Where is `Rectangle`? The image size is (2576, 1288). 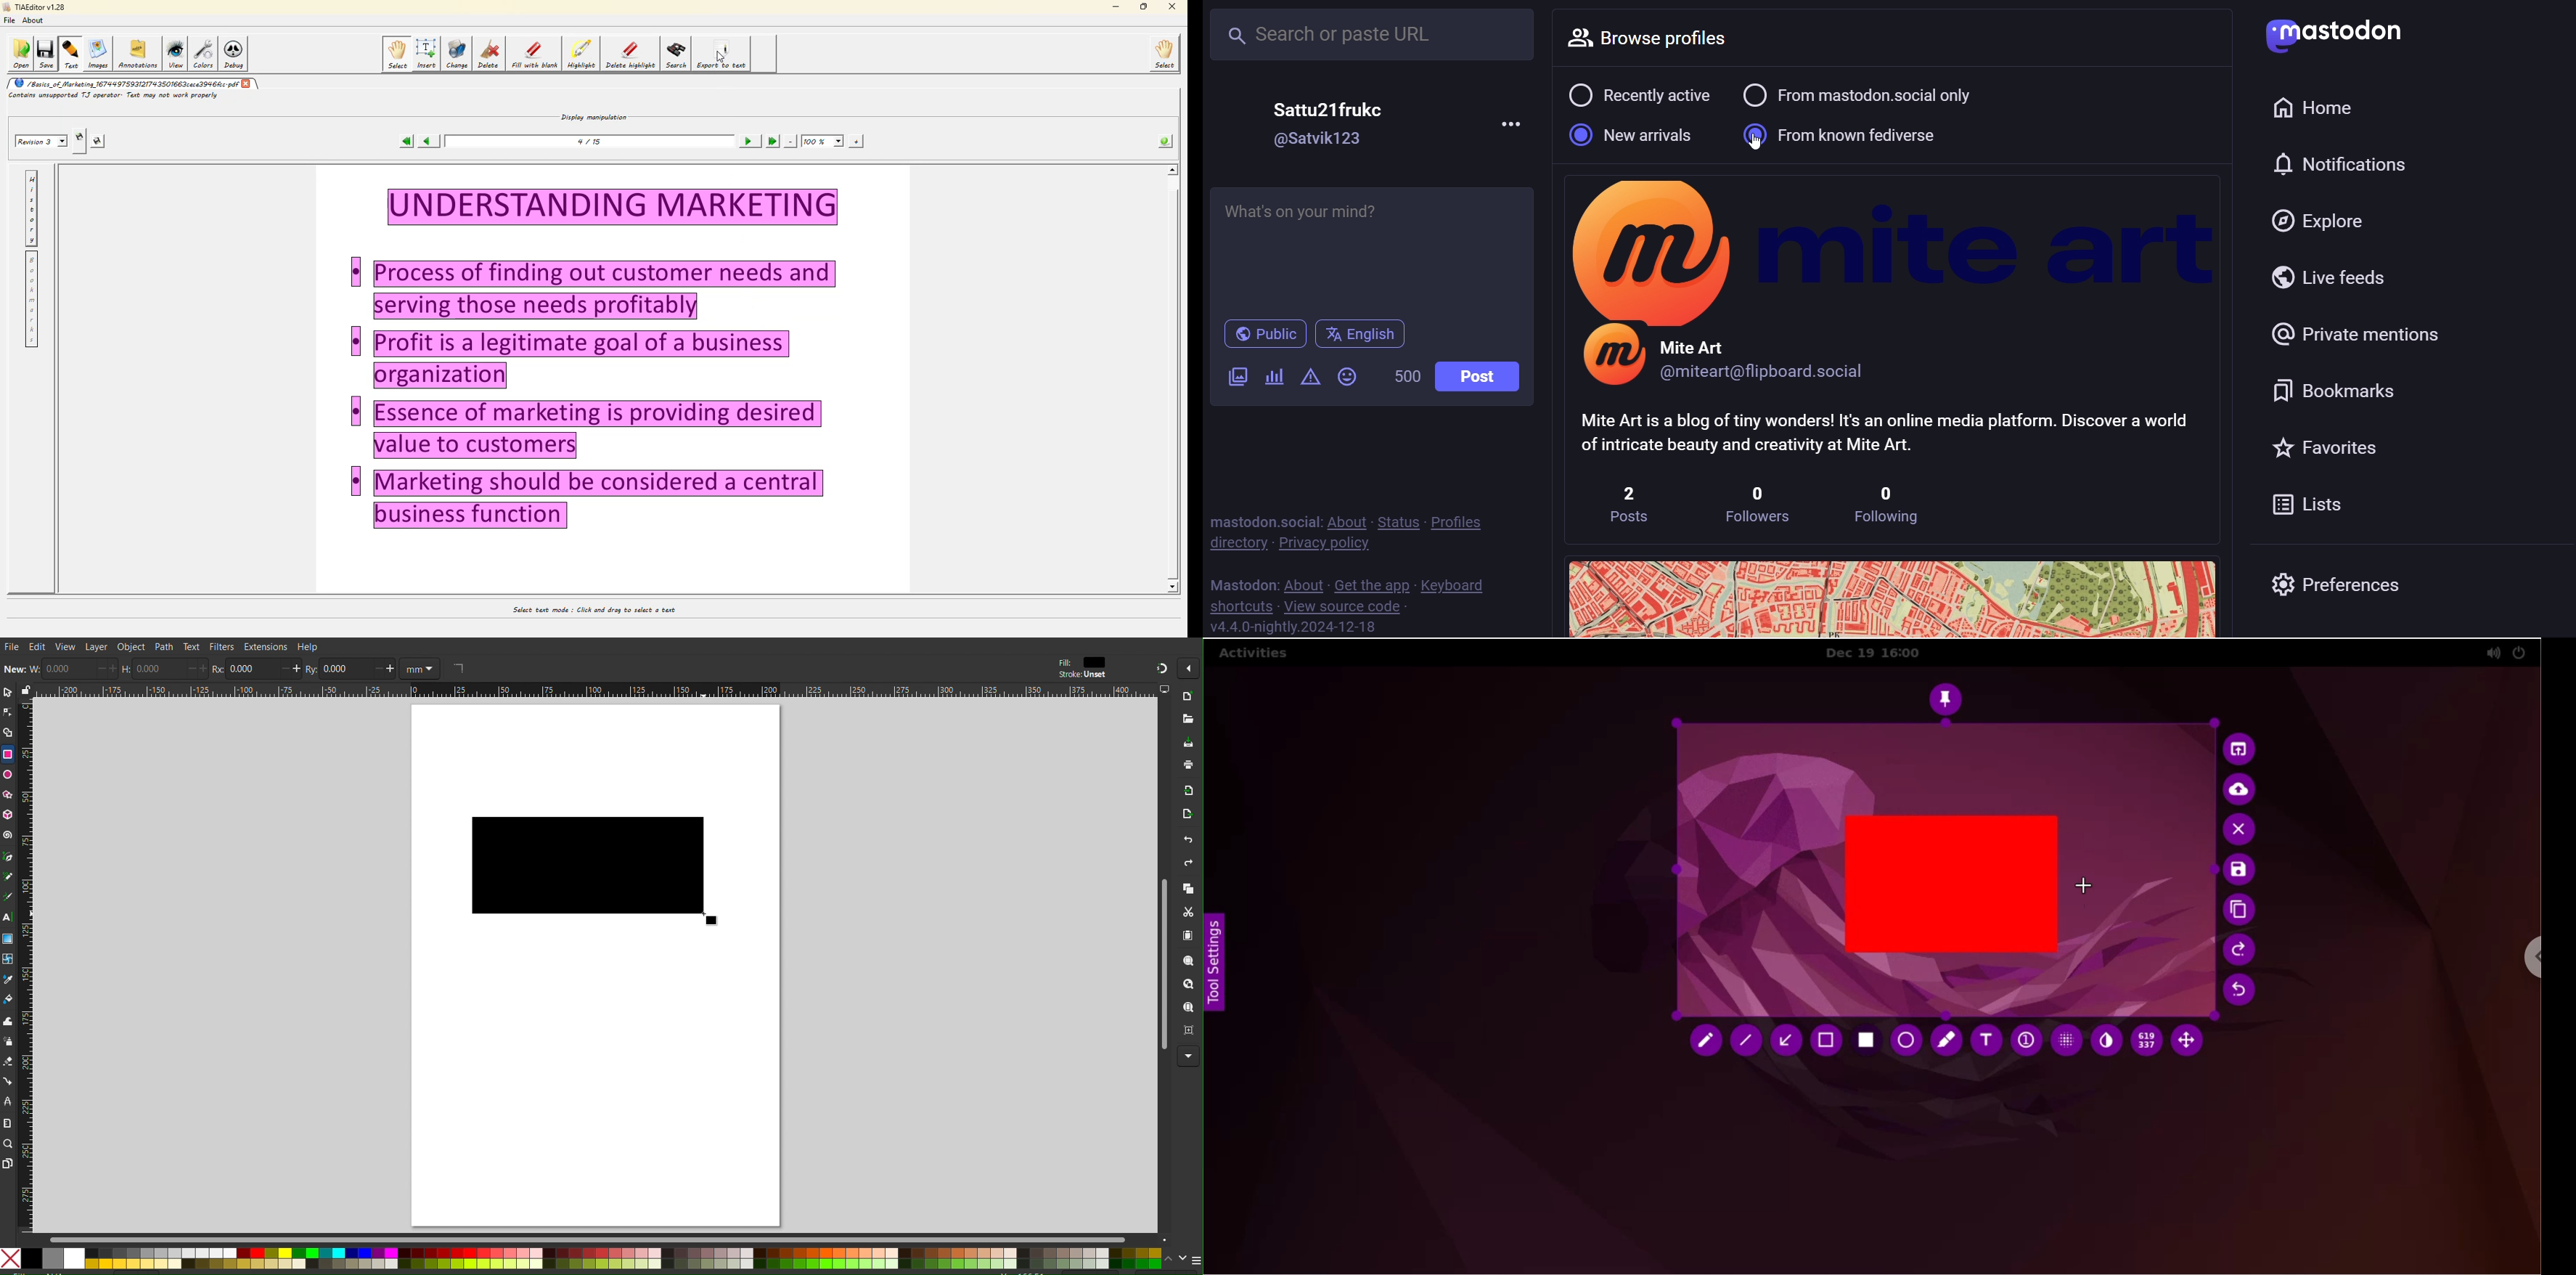 Rectangle is located at coordinates (8, 754).